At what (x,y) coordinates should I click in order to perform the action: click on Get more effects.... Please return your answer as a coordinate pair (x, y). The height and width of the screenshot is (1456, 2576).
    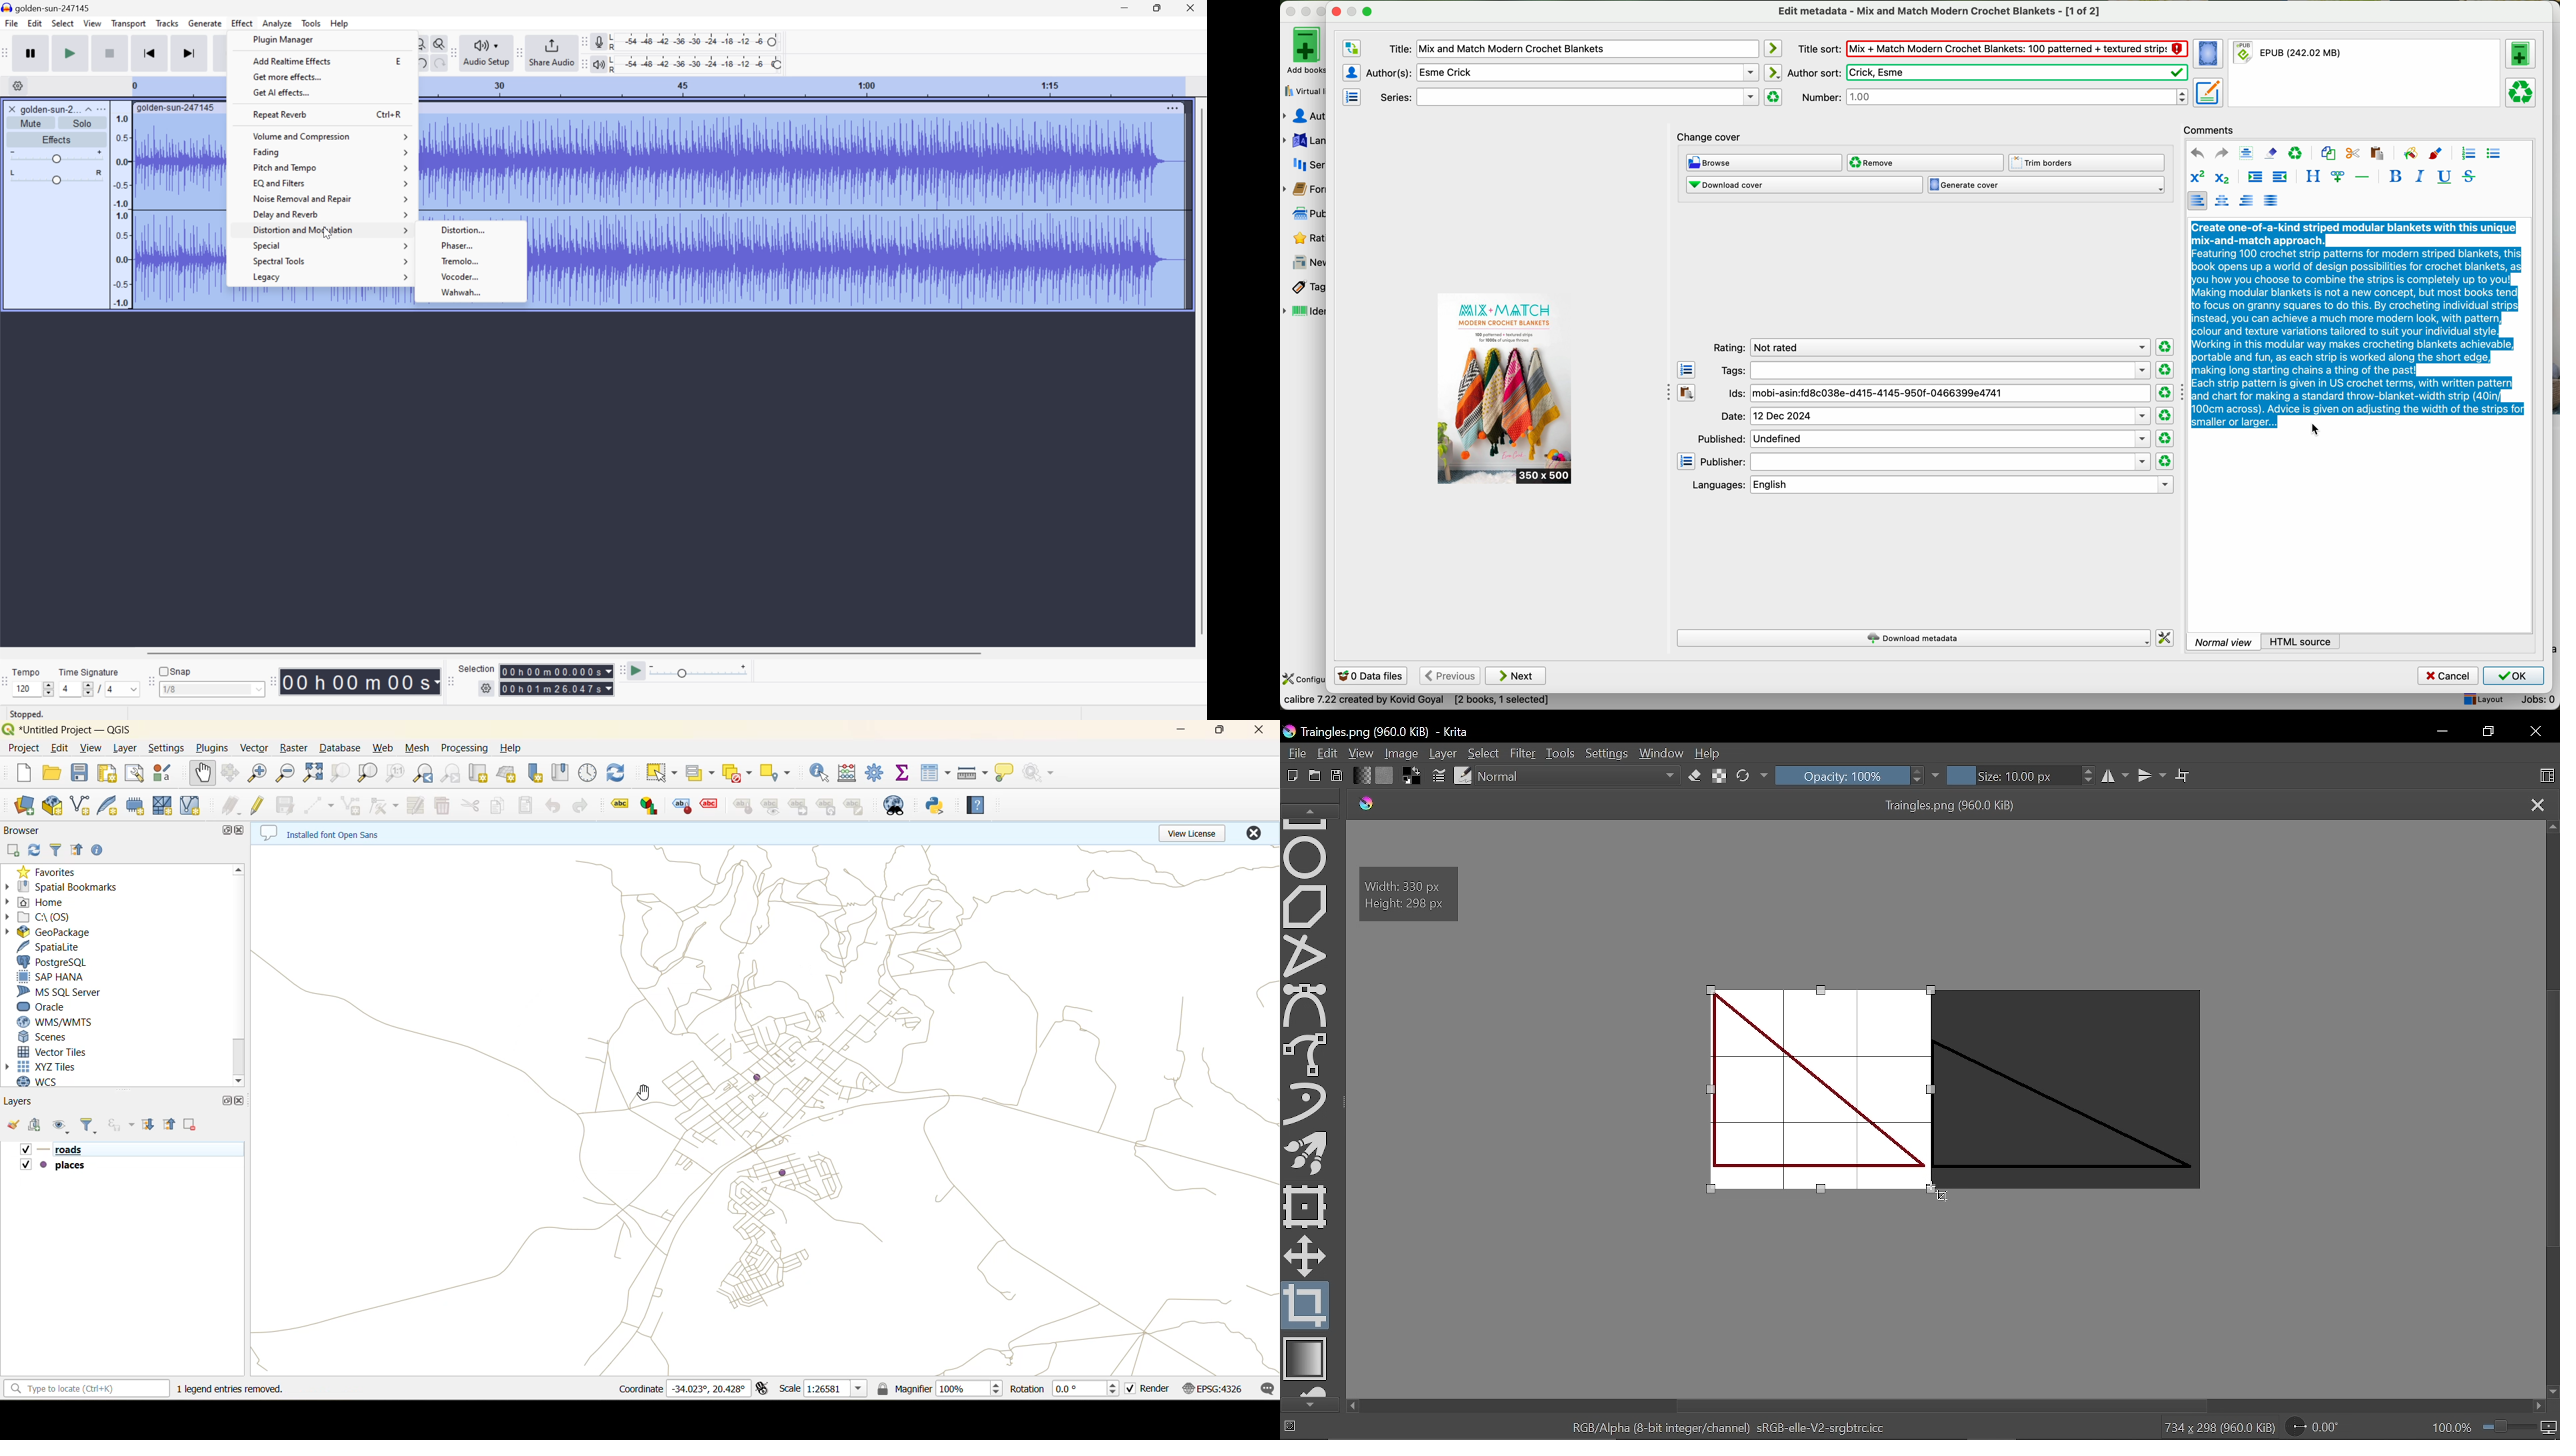
    Looking at the image, I should click on (287, 76).